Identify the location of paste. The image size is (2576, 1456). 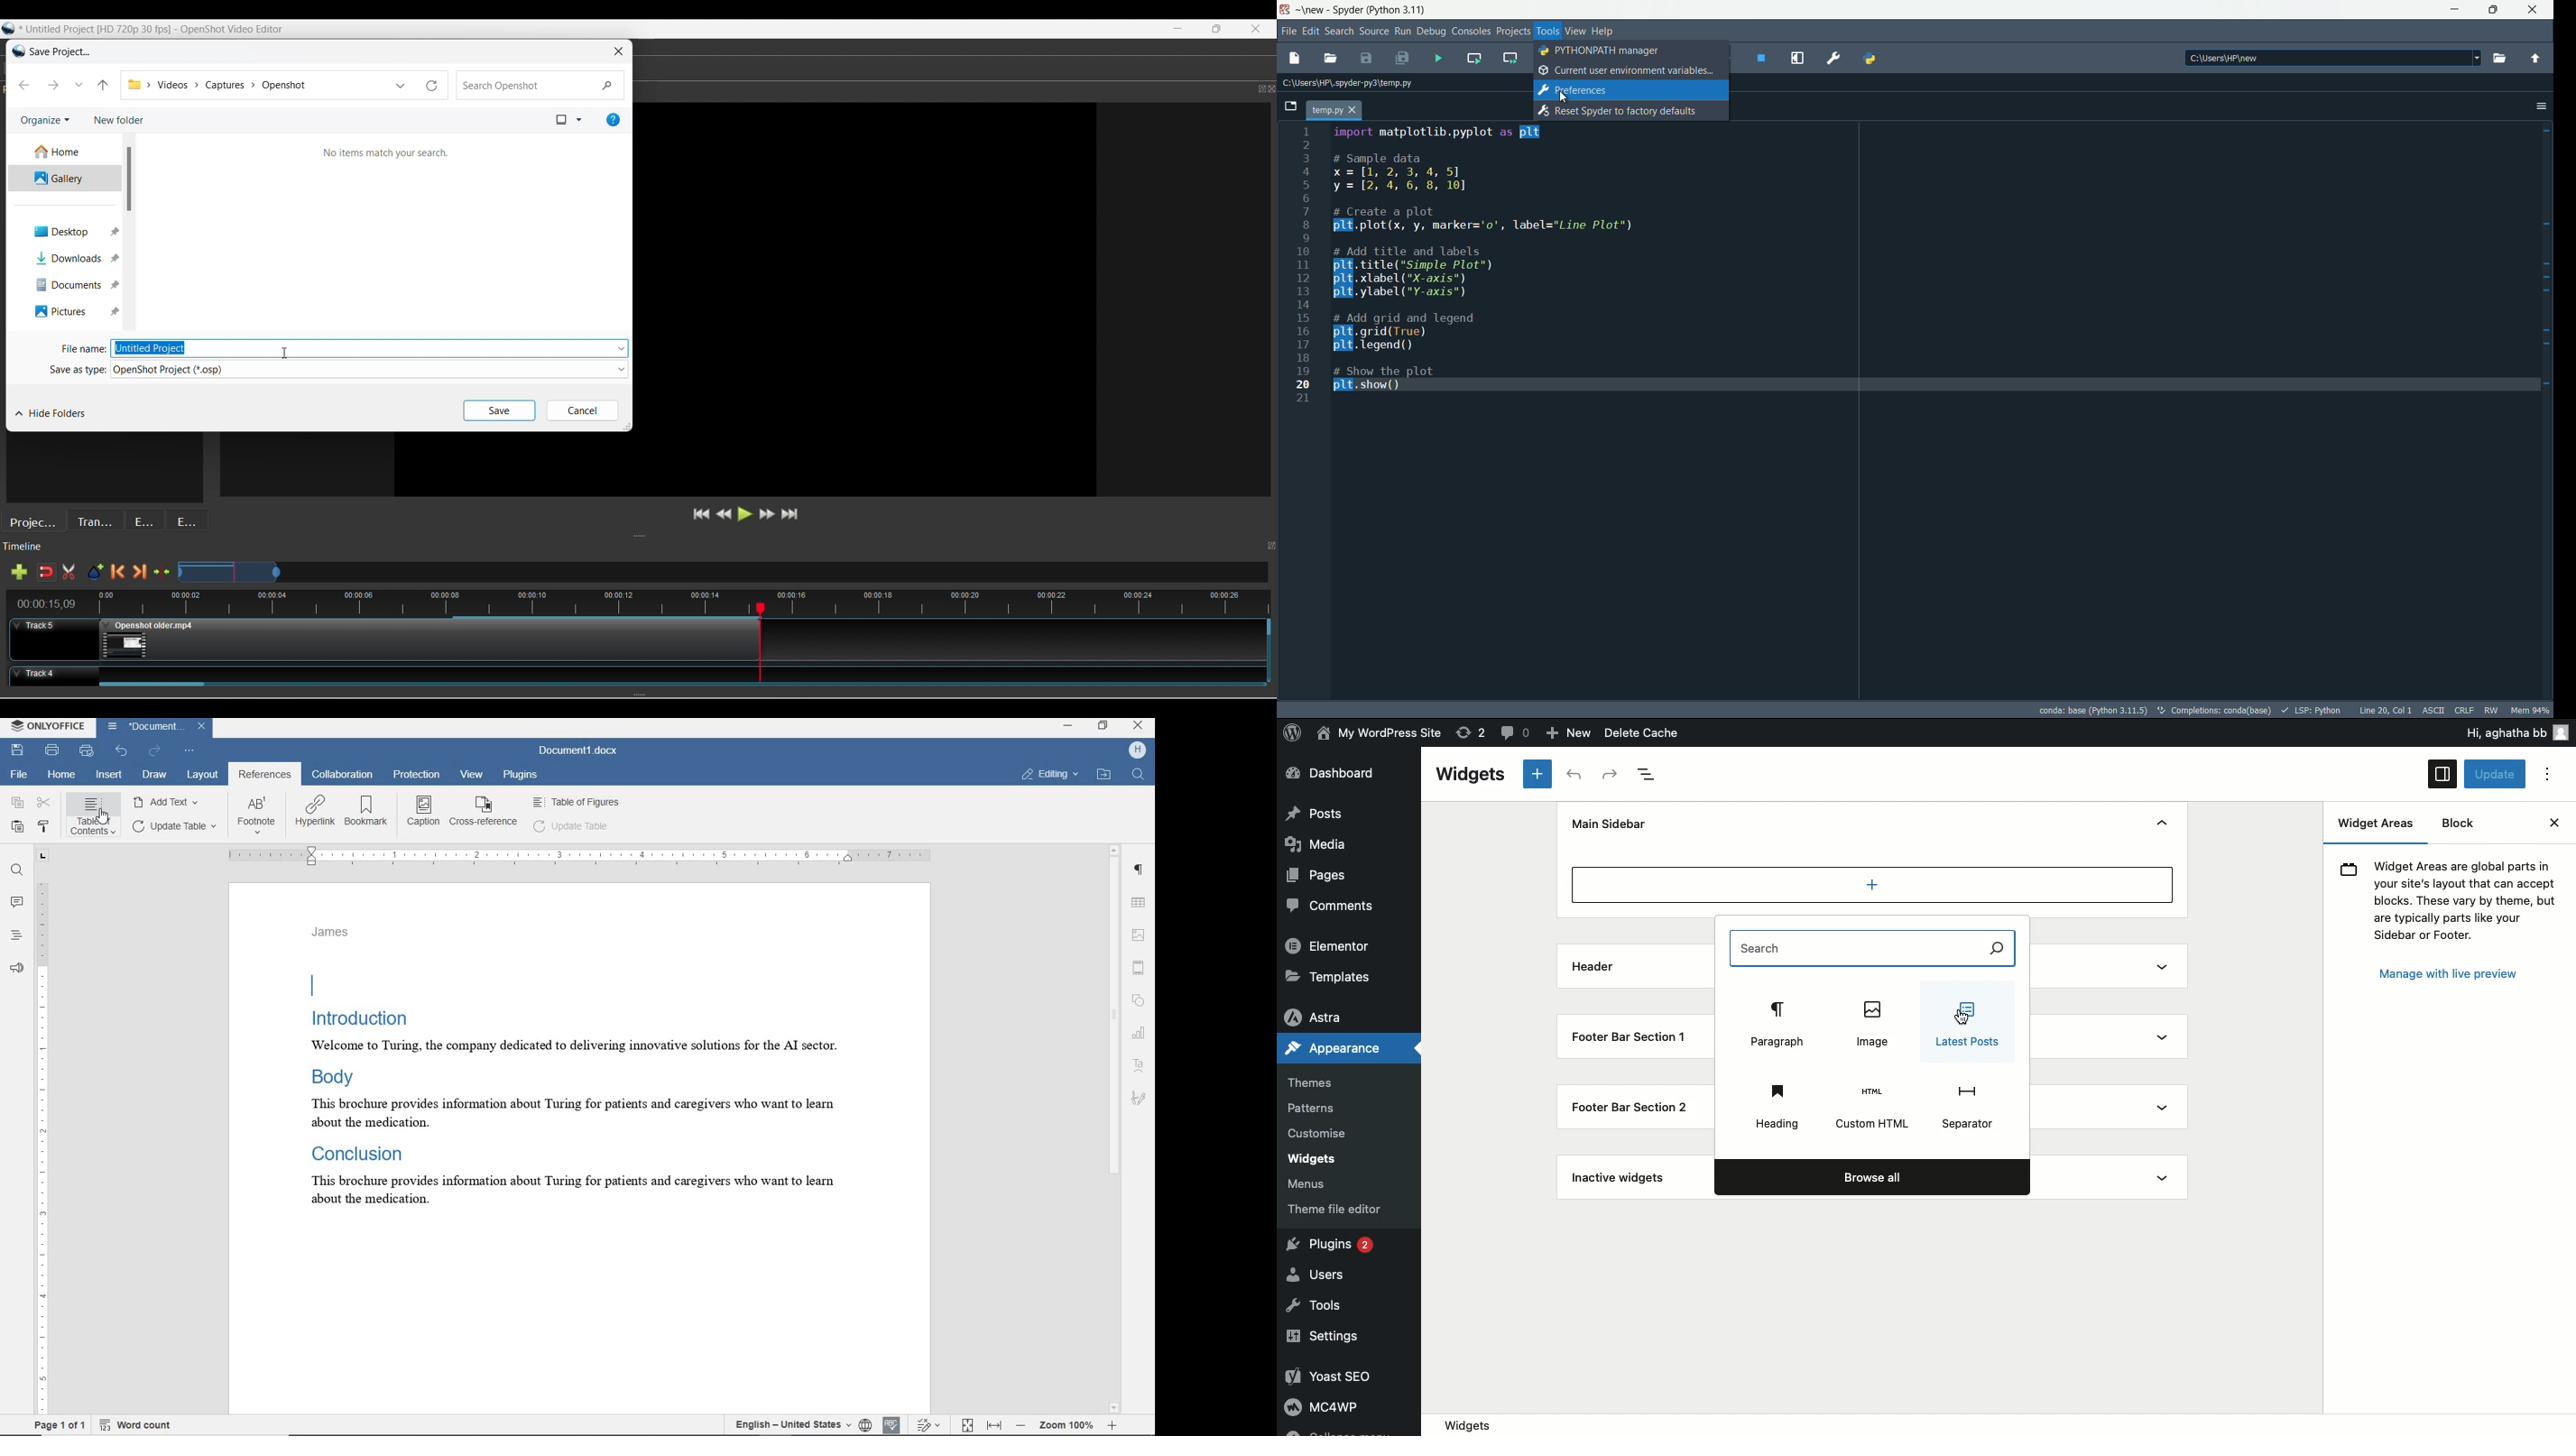
(17, 827).